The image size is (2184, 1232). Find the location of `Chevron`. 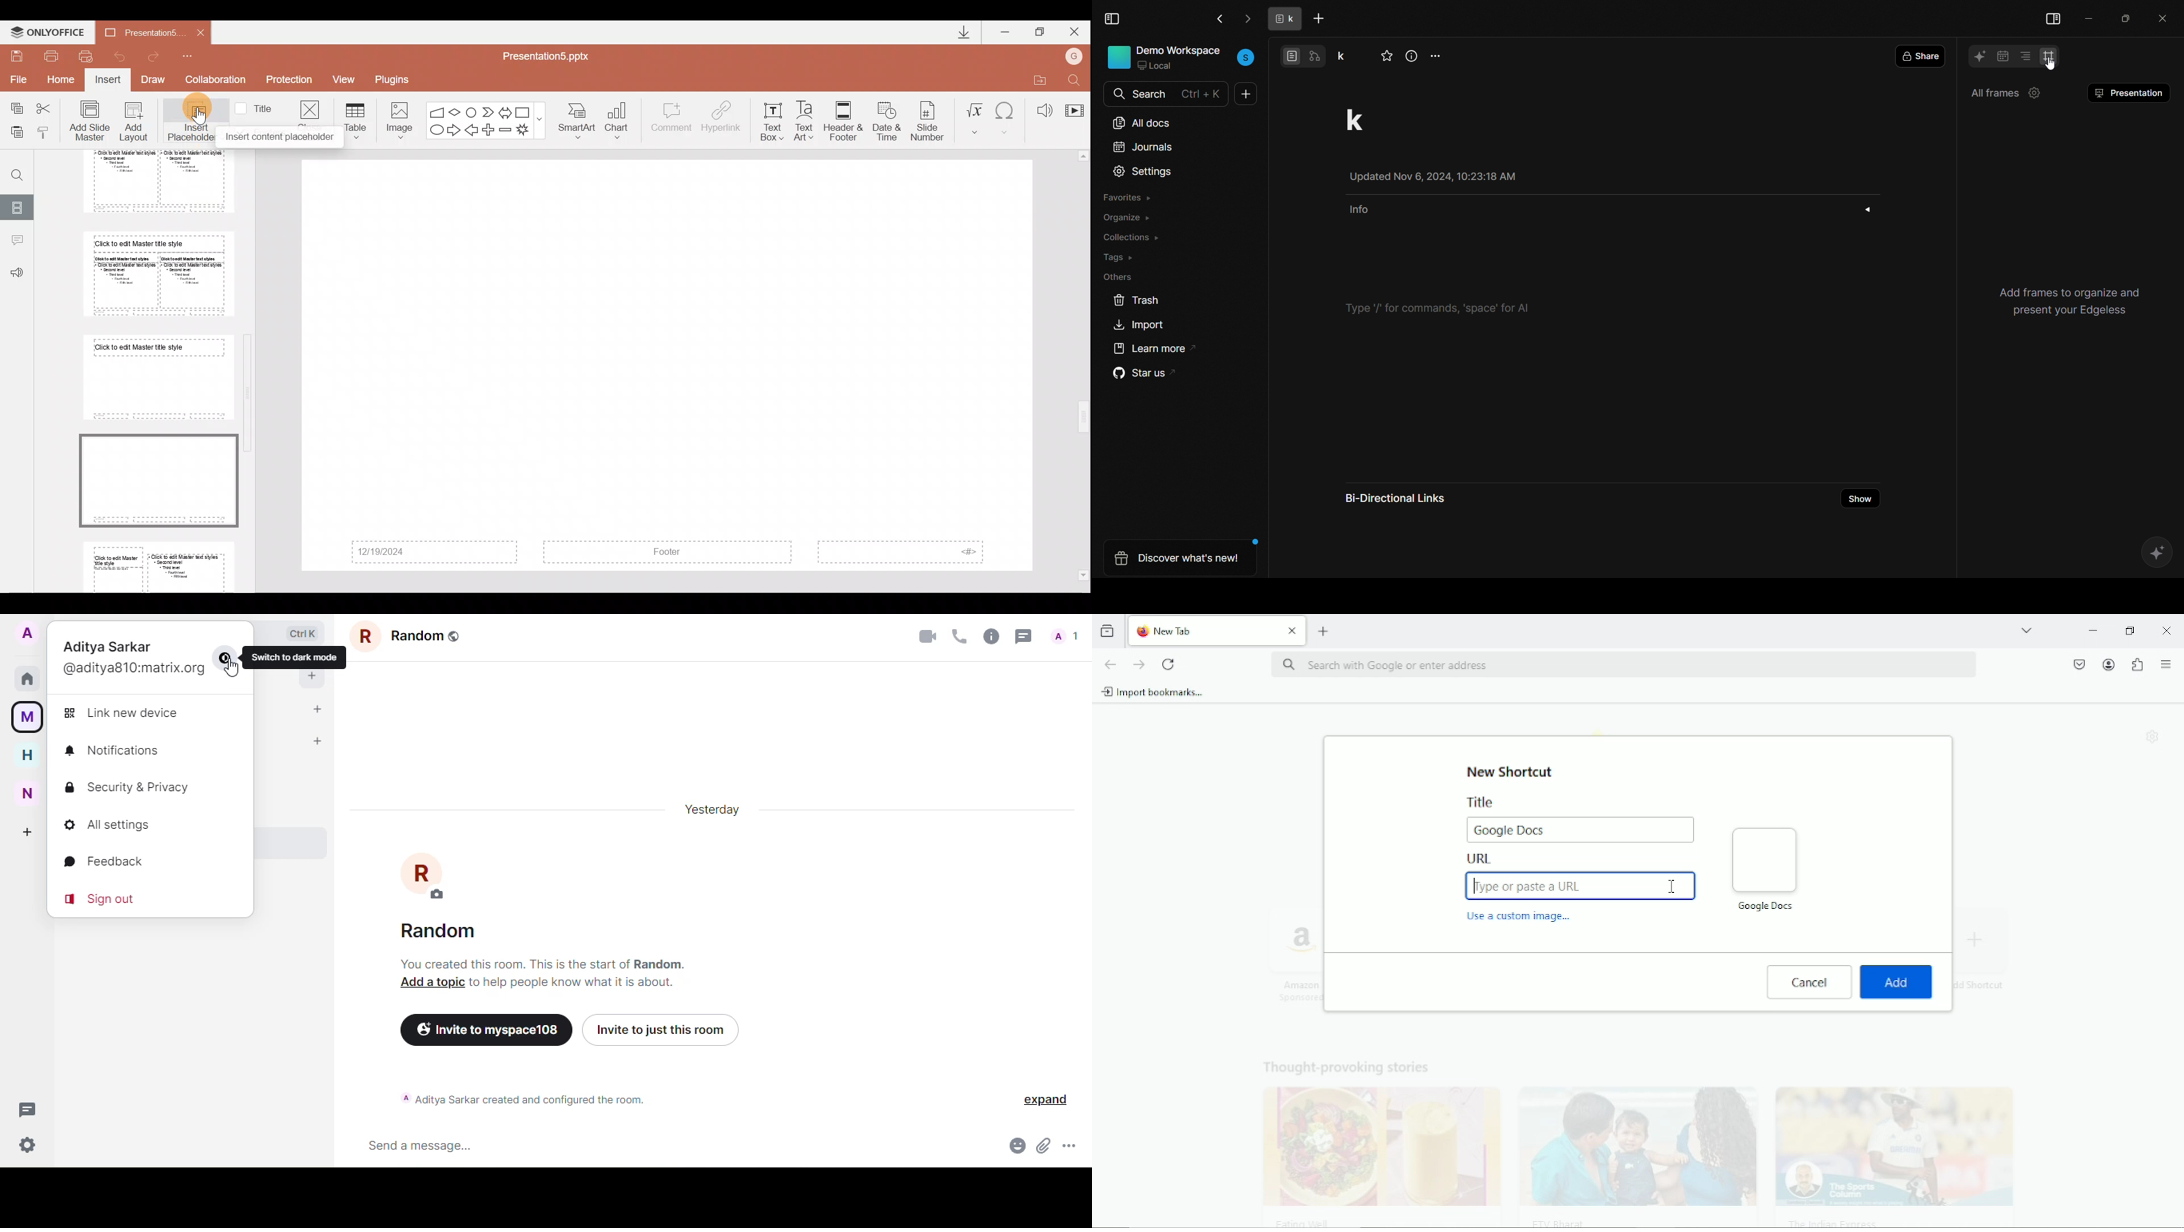

Chevron is located at coordinates (487, 111).